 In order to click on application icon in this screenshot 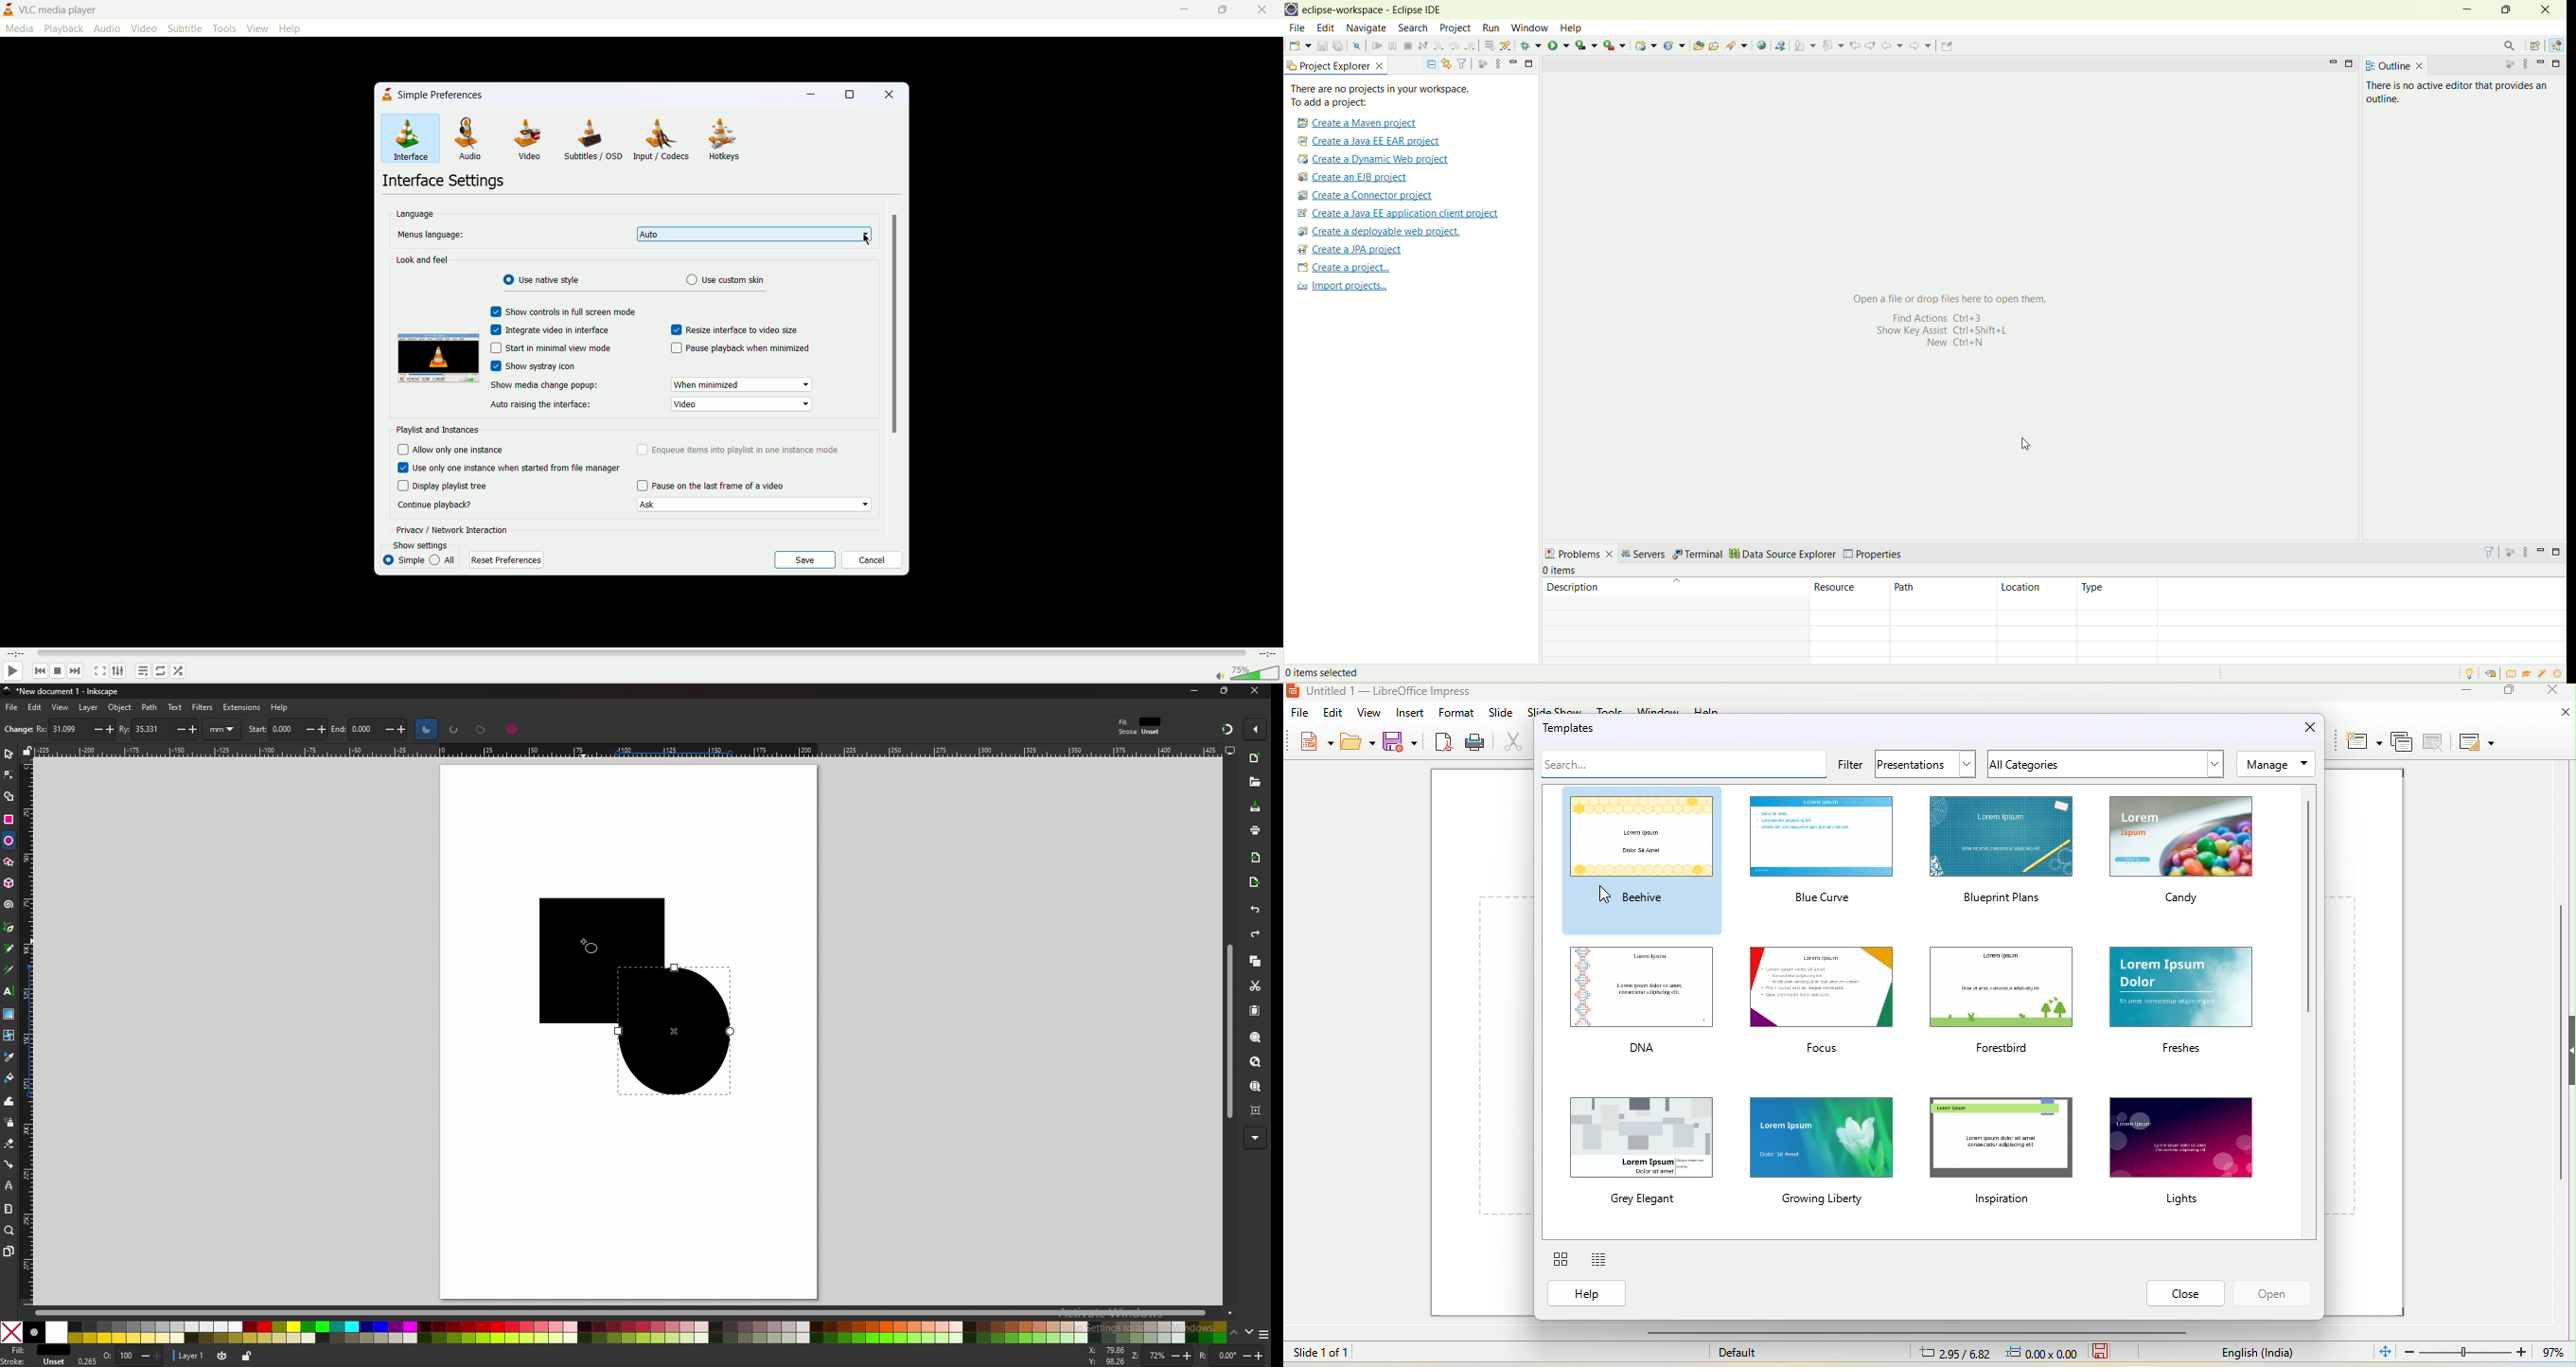, I will do `click(8, 10)`.